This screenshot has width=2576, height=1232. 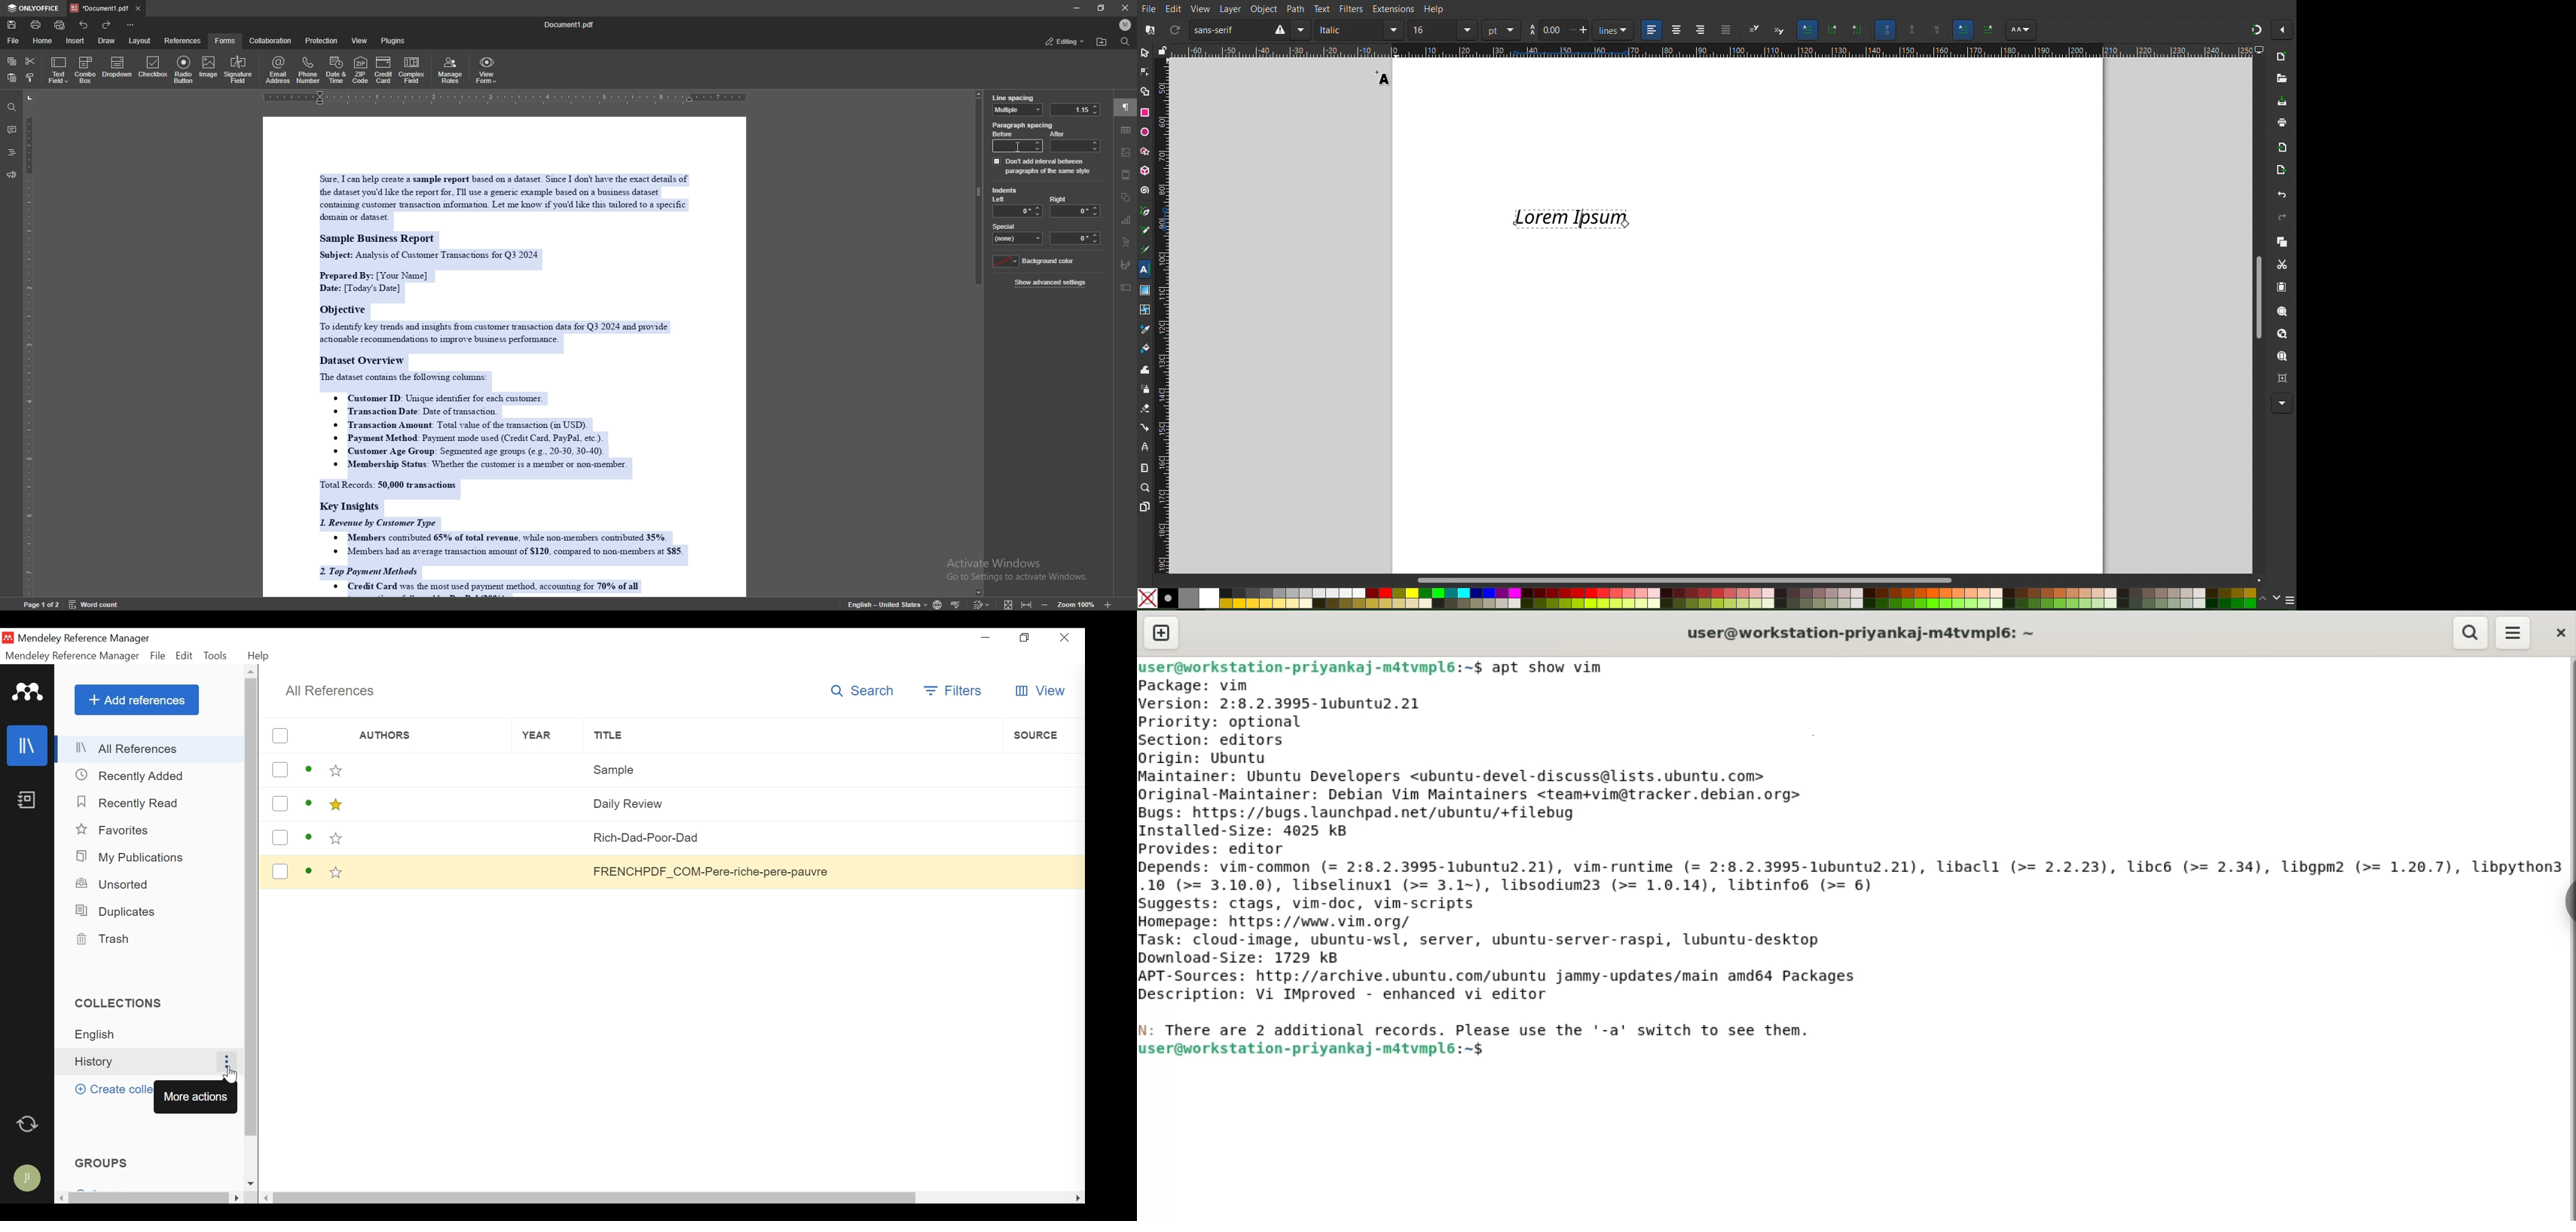 What do you see at coordinates (149, 1198) in the screenshot?
I see `horizontal scrollbar` at bounding box center [149, 1198].